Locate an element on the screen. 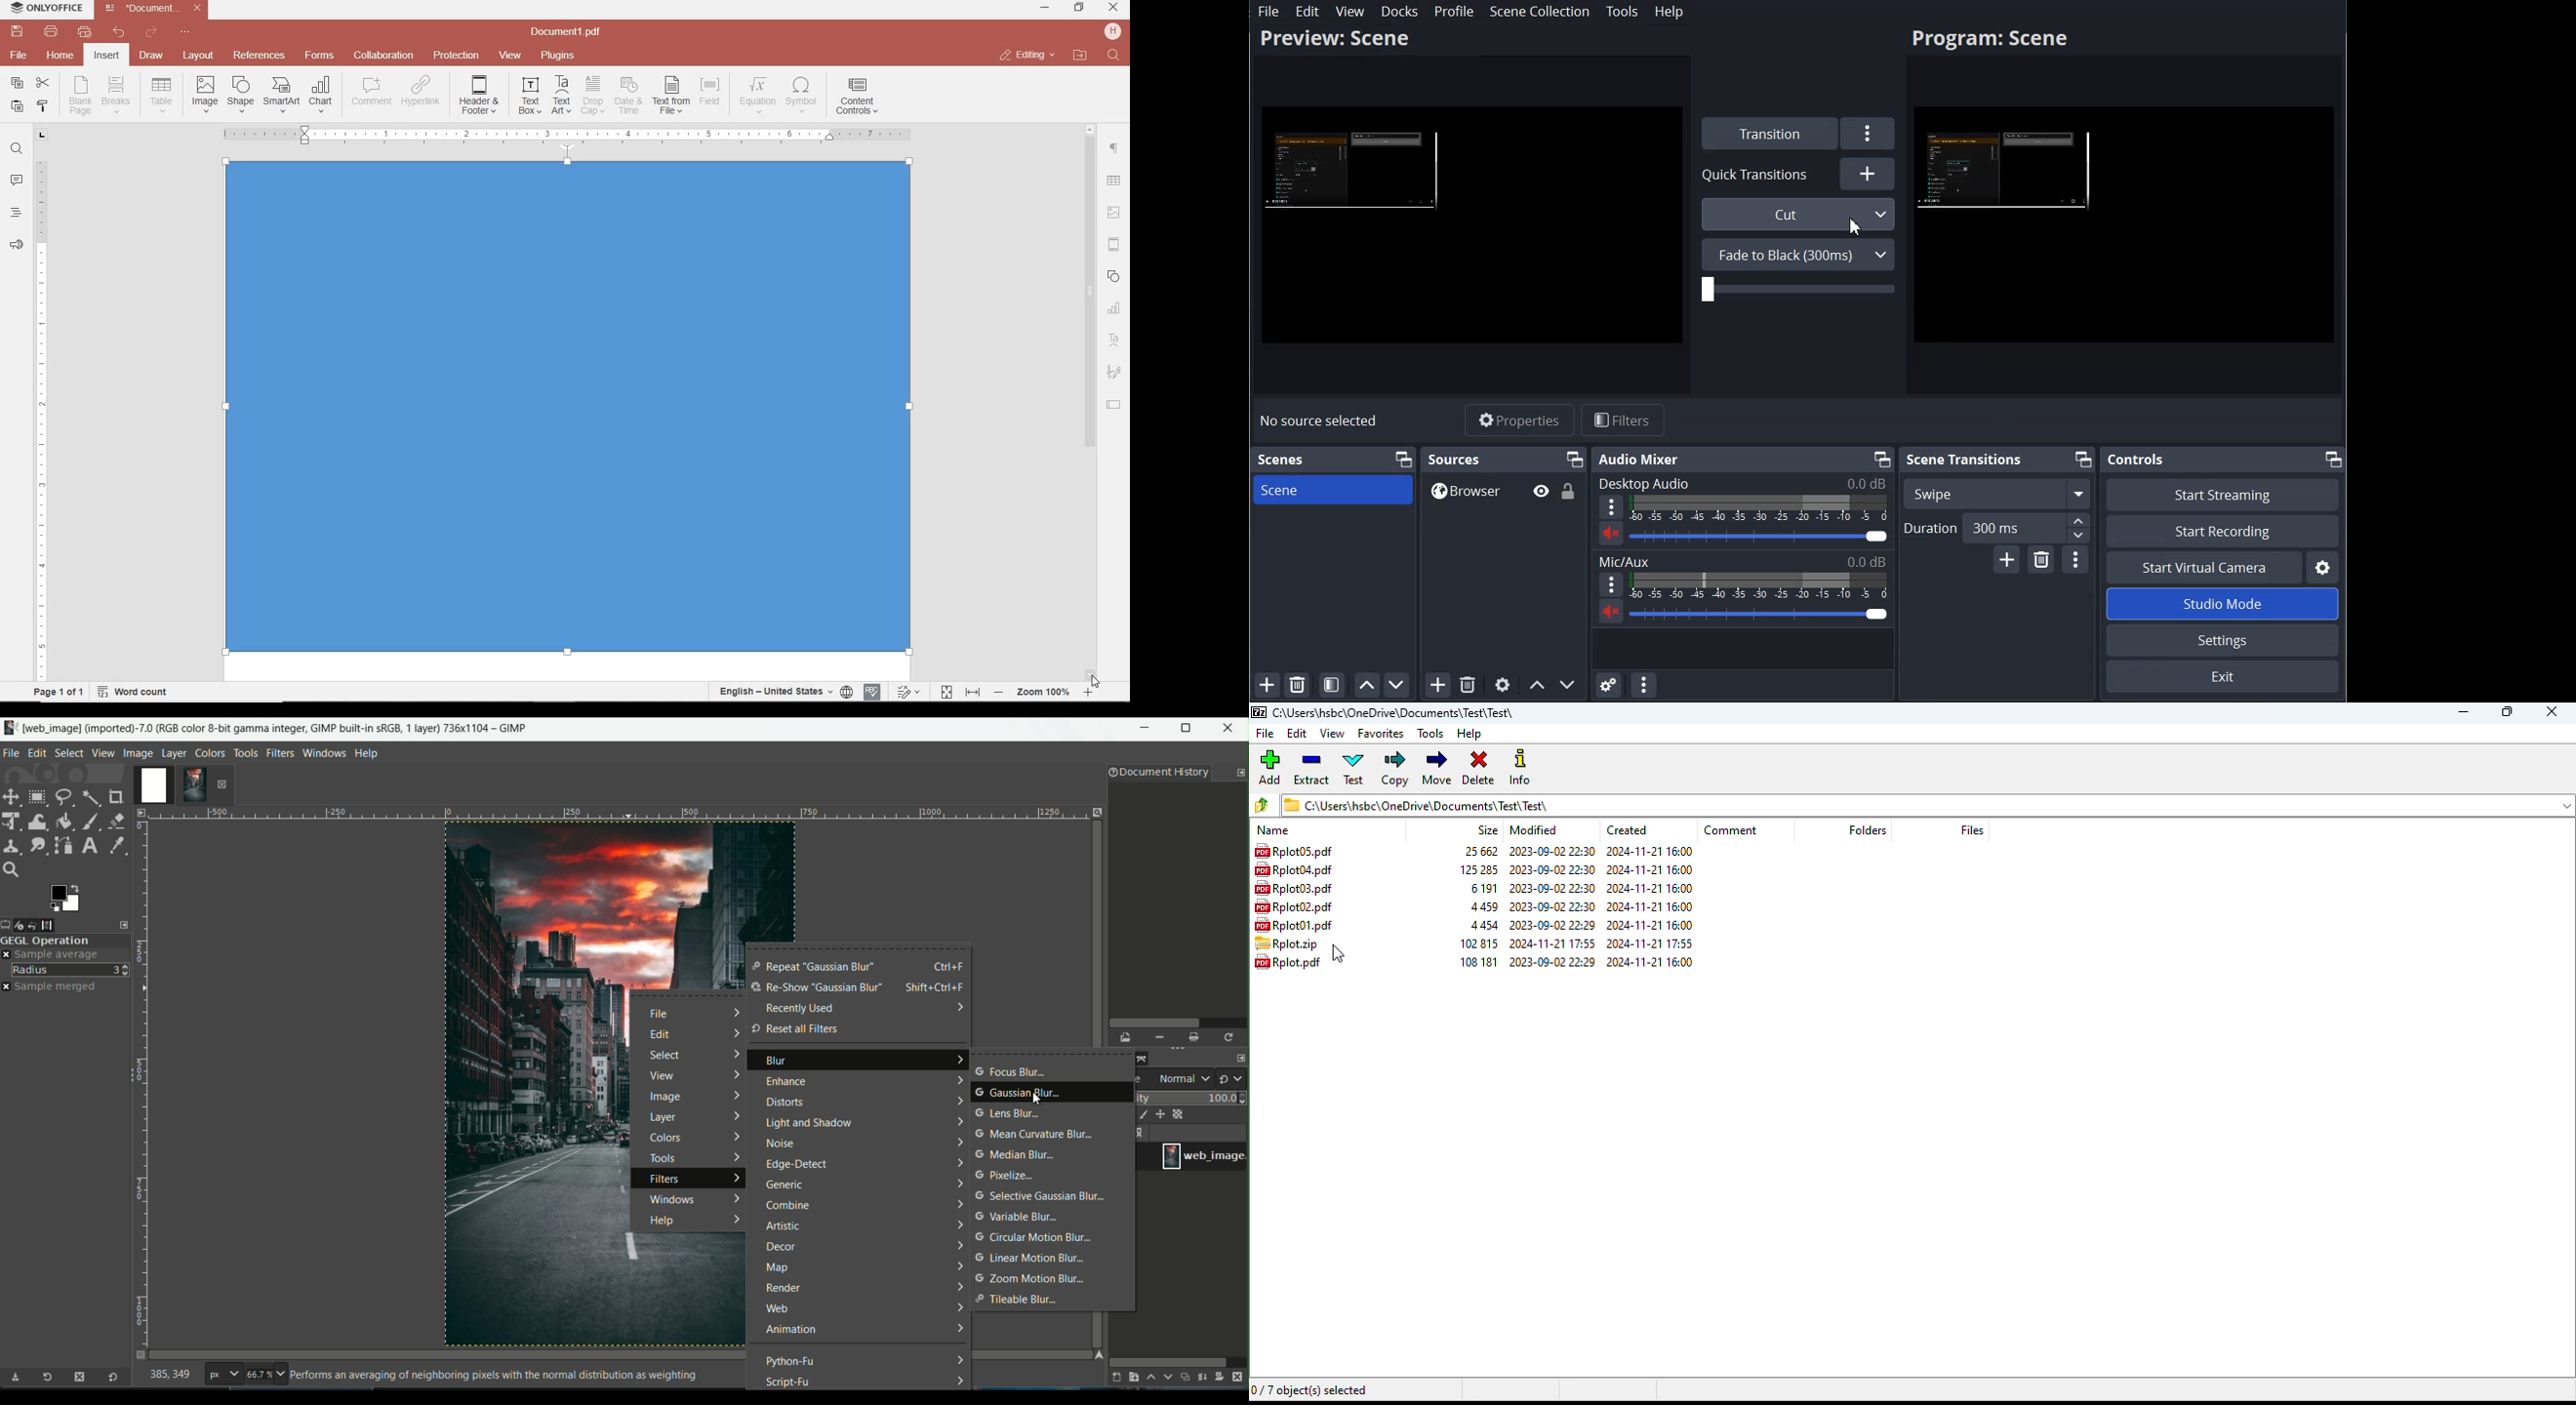 The width and height of the screenshot is (2576, 1428). create duplicate layer is located at coordinates (1185, 1378).